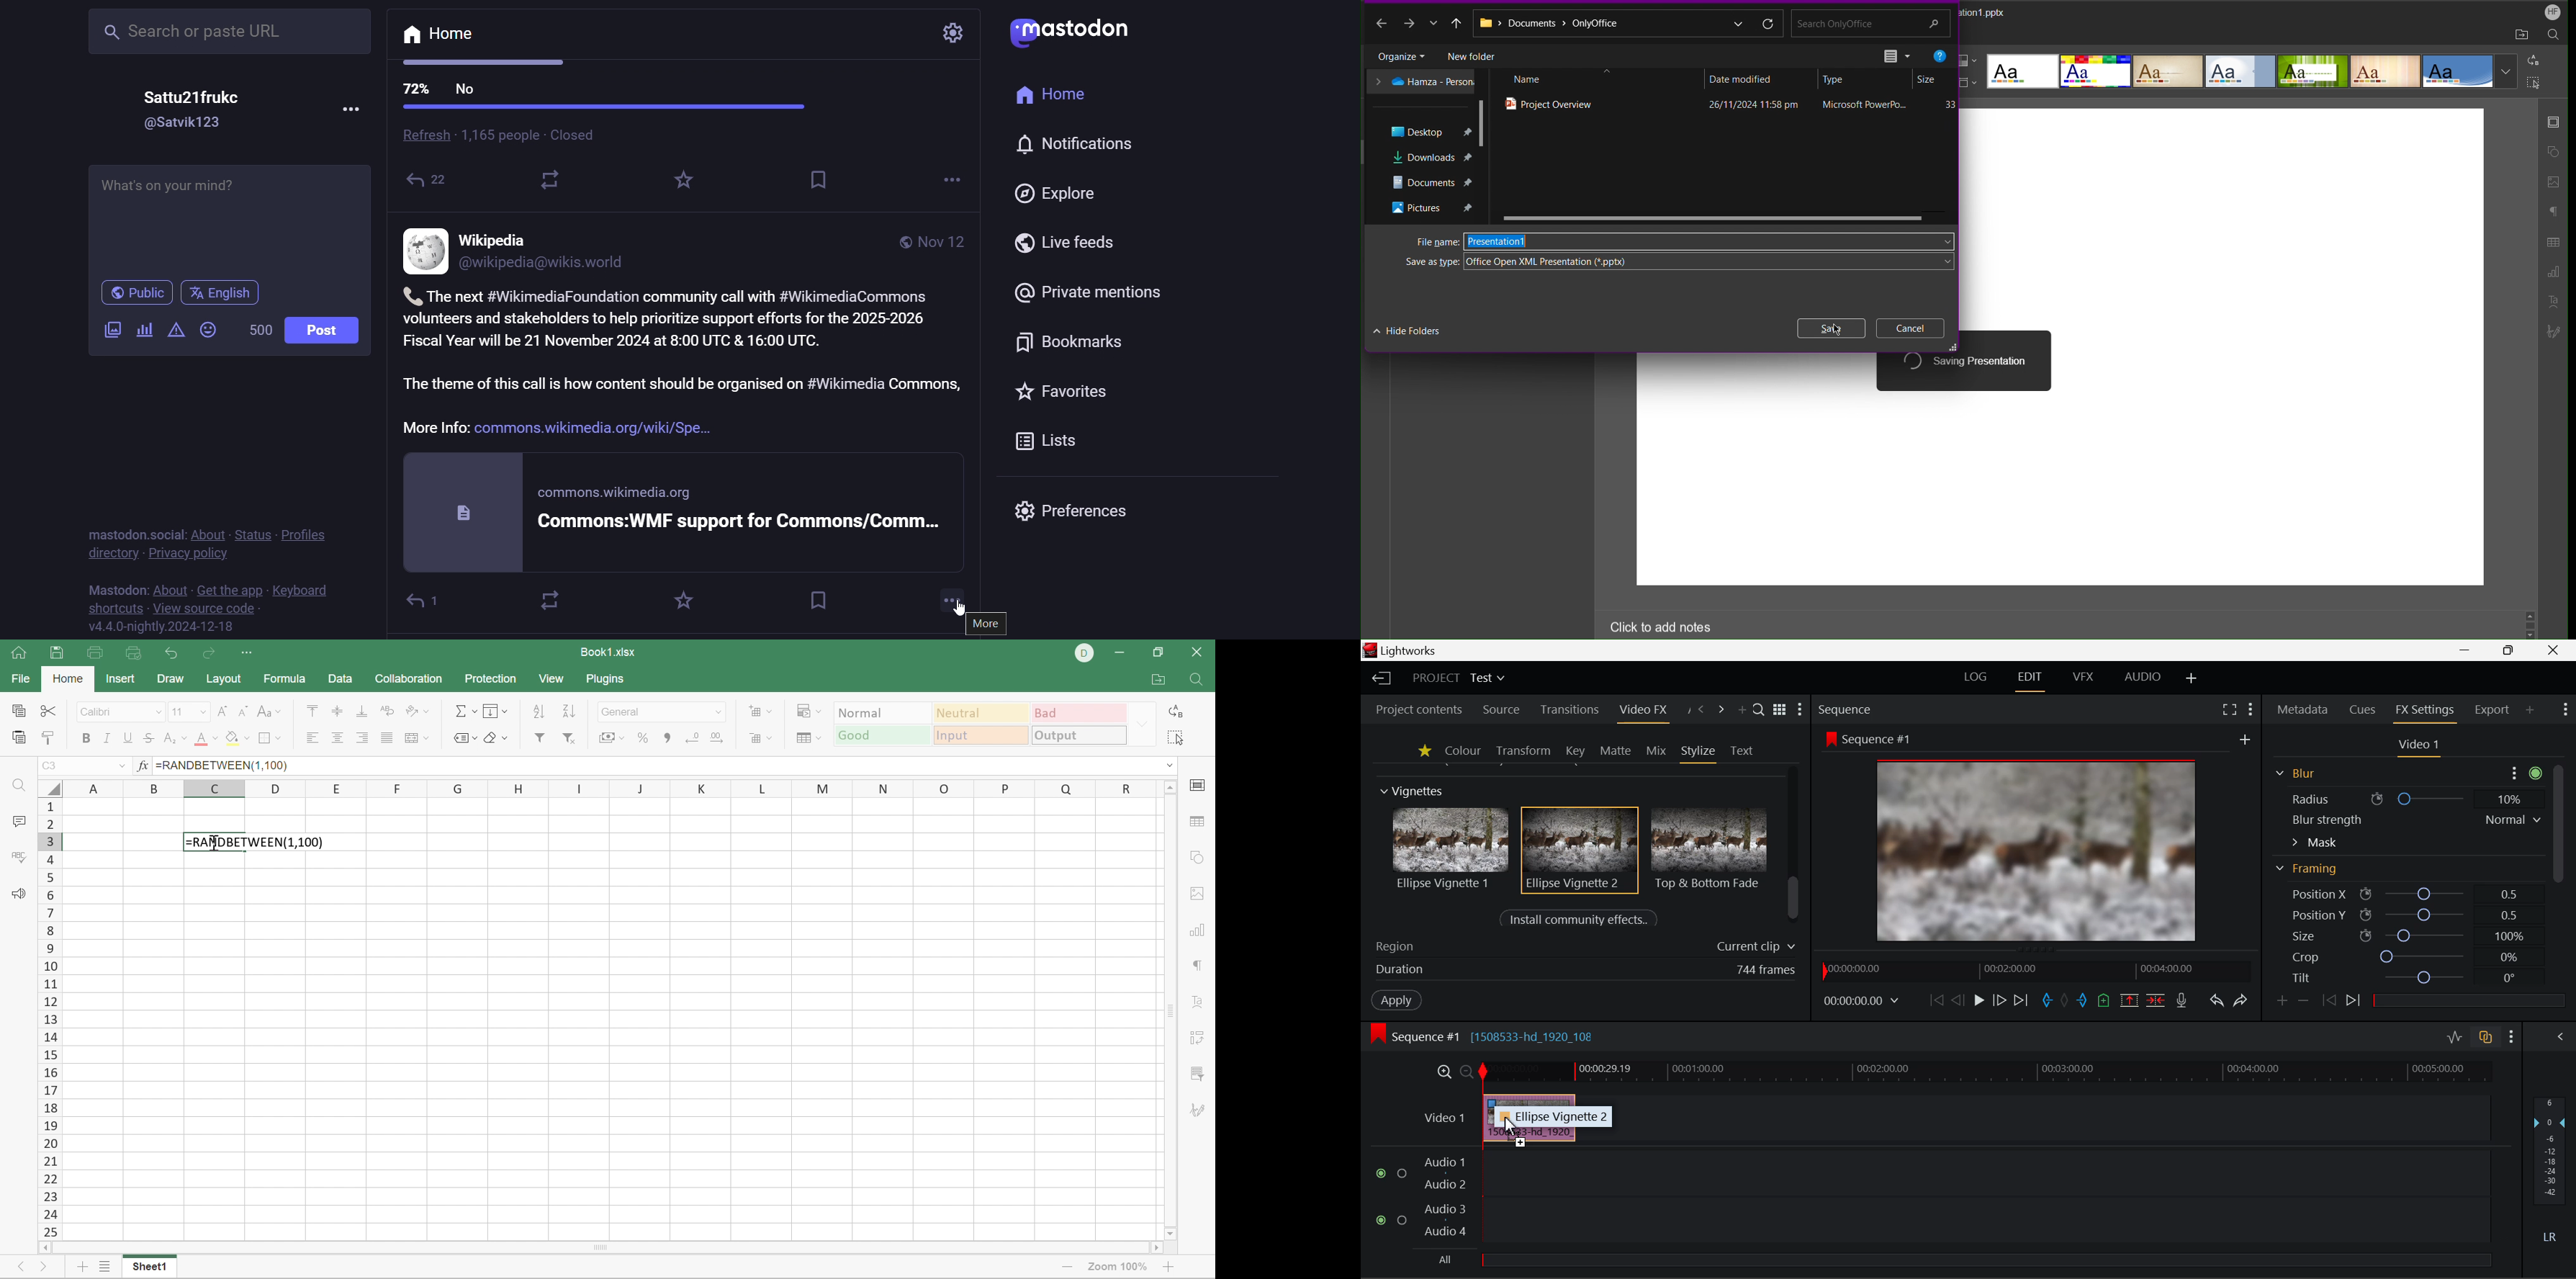 This screenshot has width=2576, height=1288. Describe the element at coordinates (979, 714) in the screenshot. I see `Neutral` at that location.